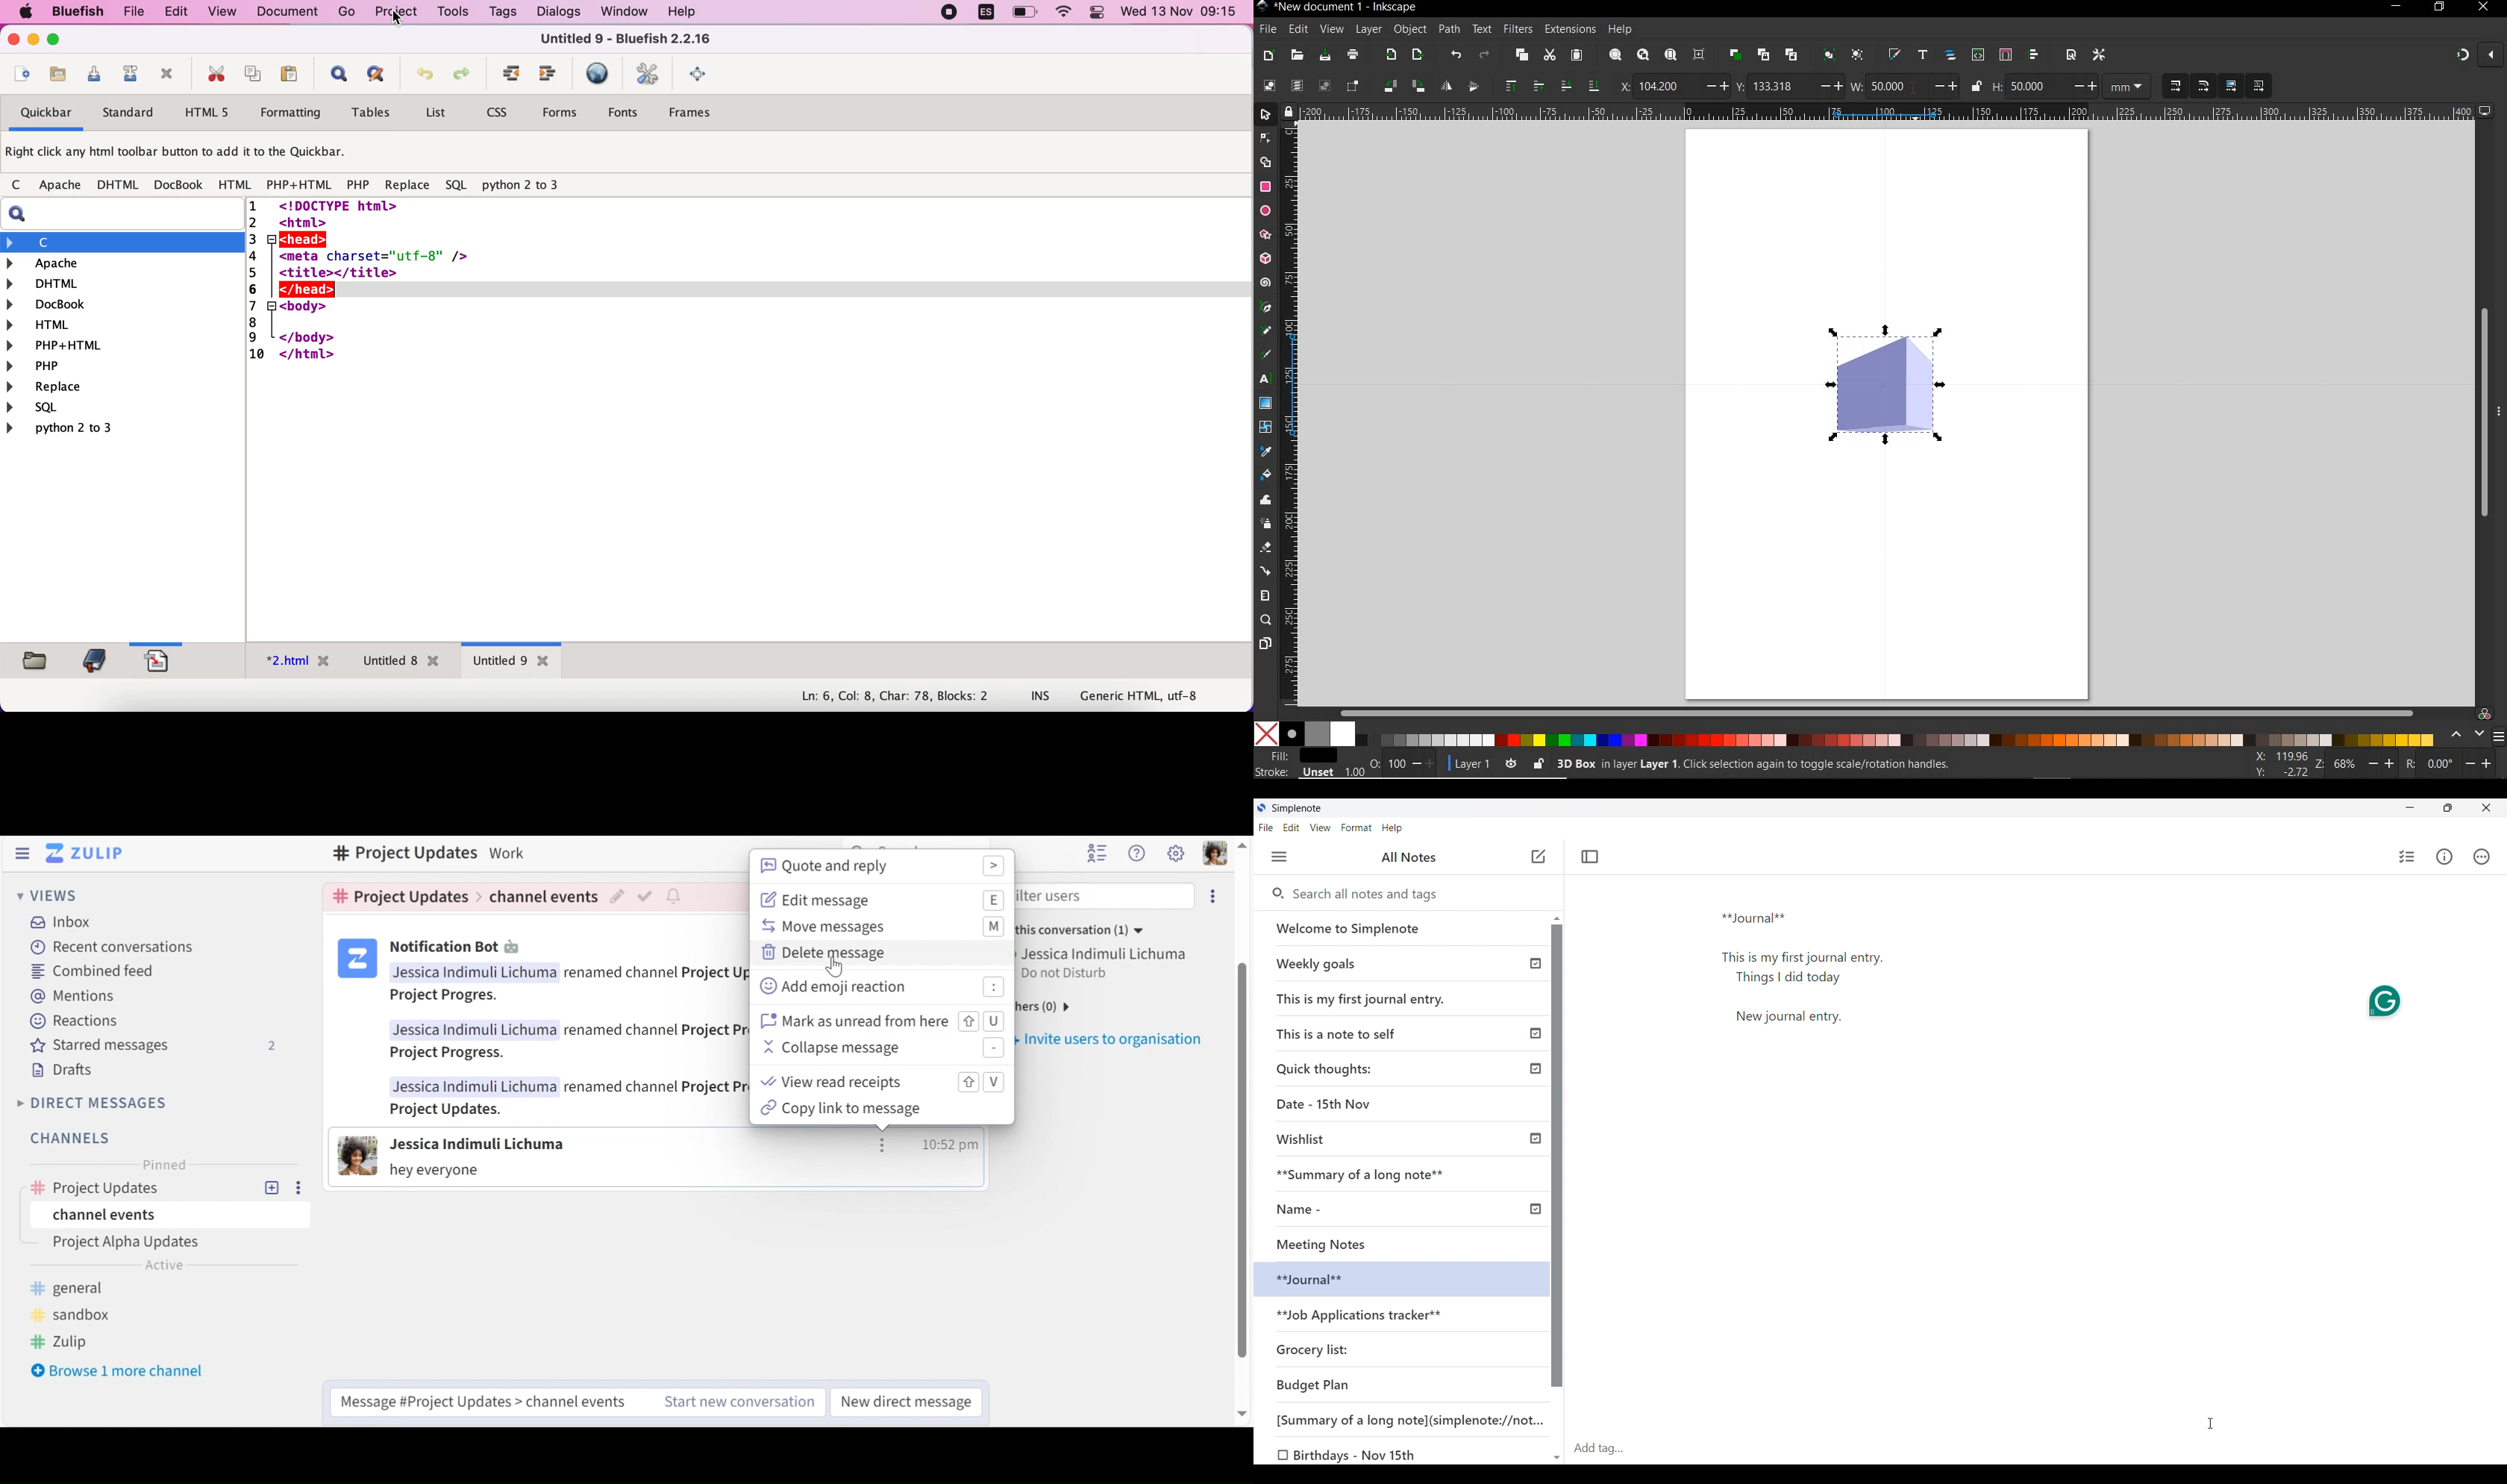  I want to click on Hide Left Sidebar, so click(23, 853).